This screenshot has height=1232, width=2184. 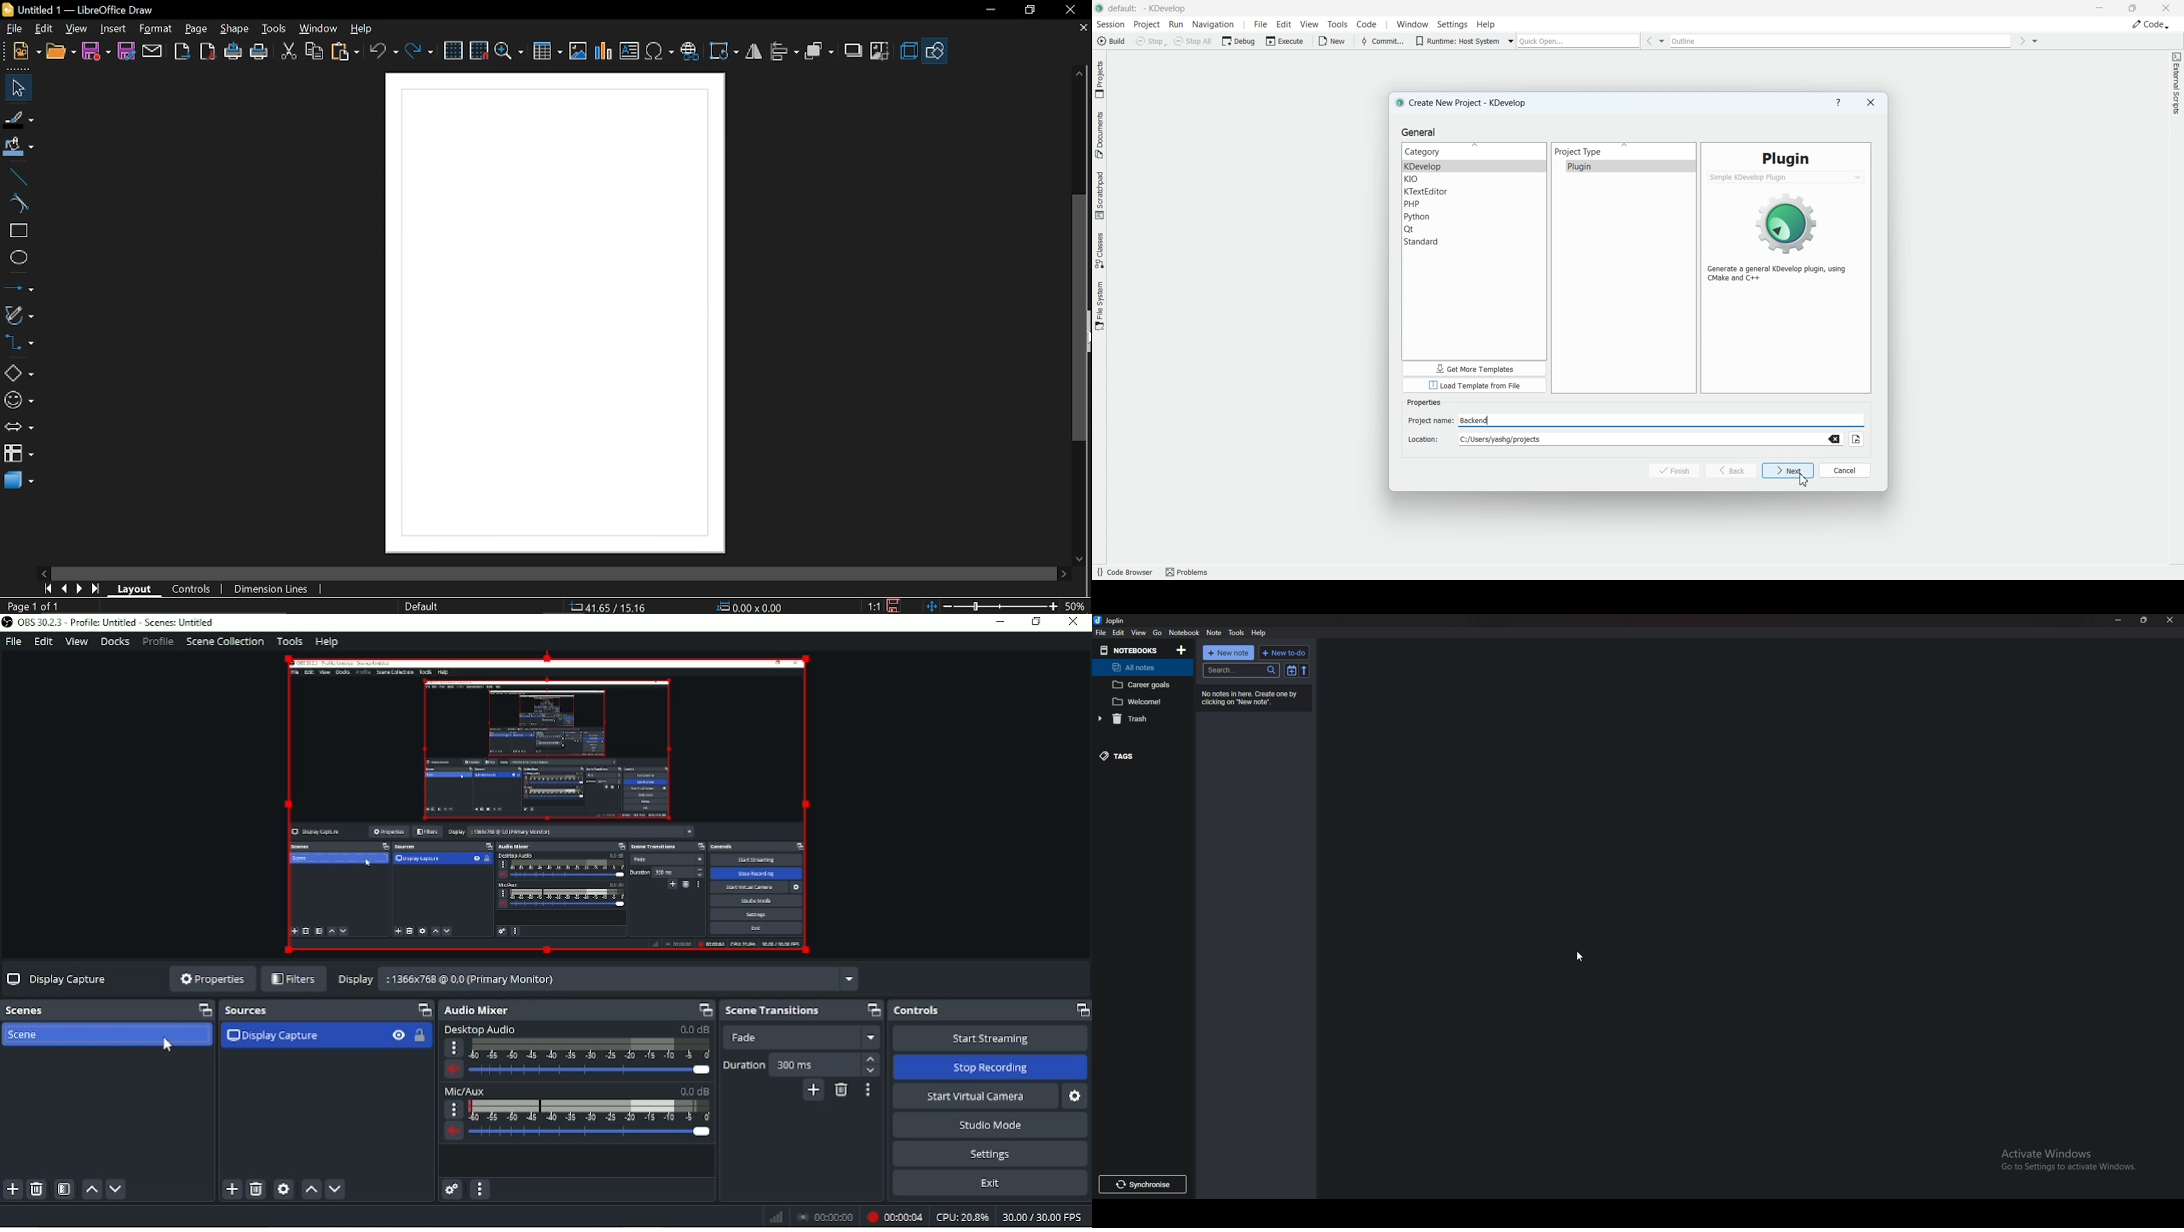 I want to click on toggle sort, so click(x=1292, y=670).